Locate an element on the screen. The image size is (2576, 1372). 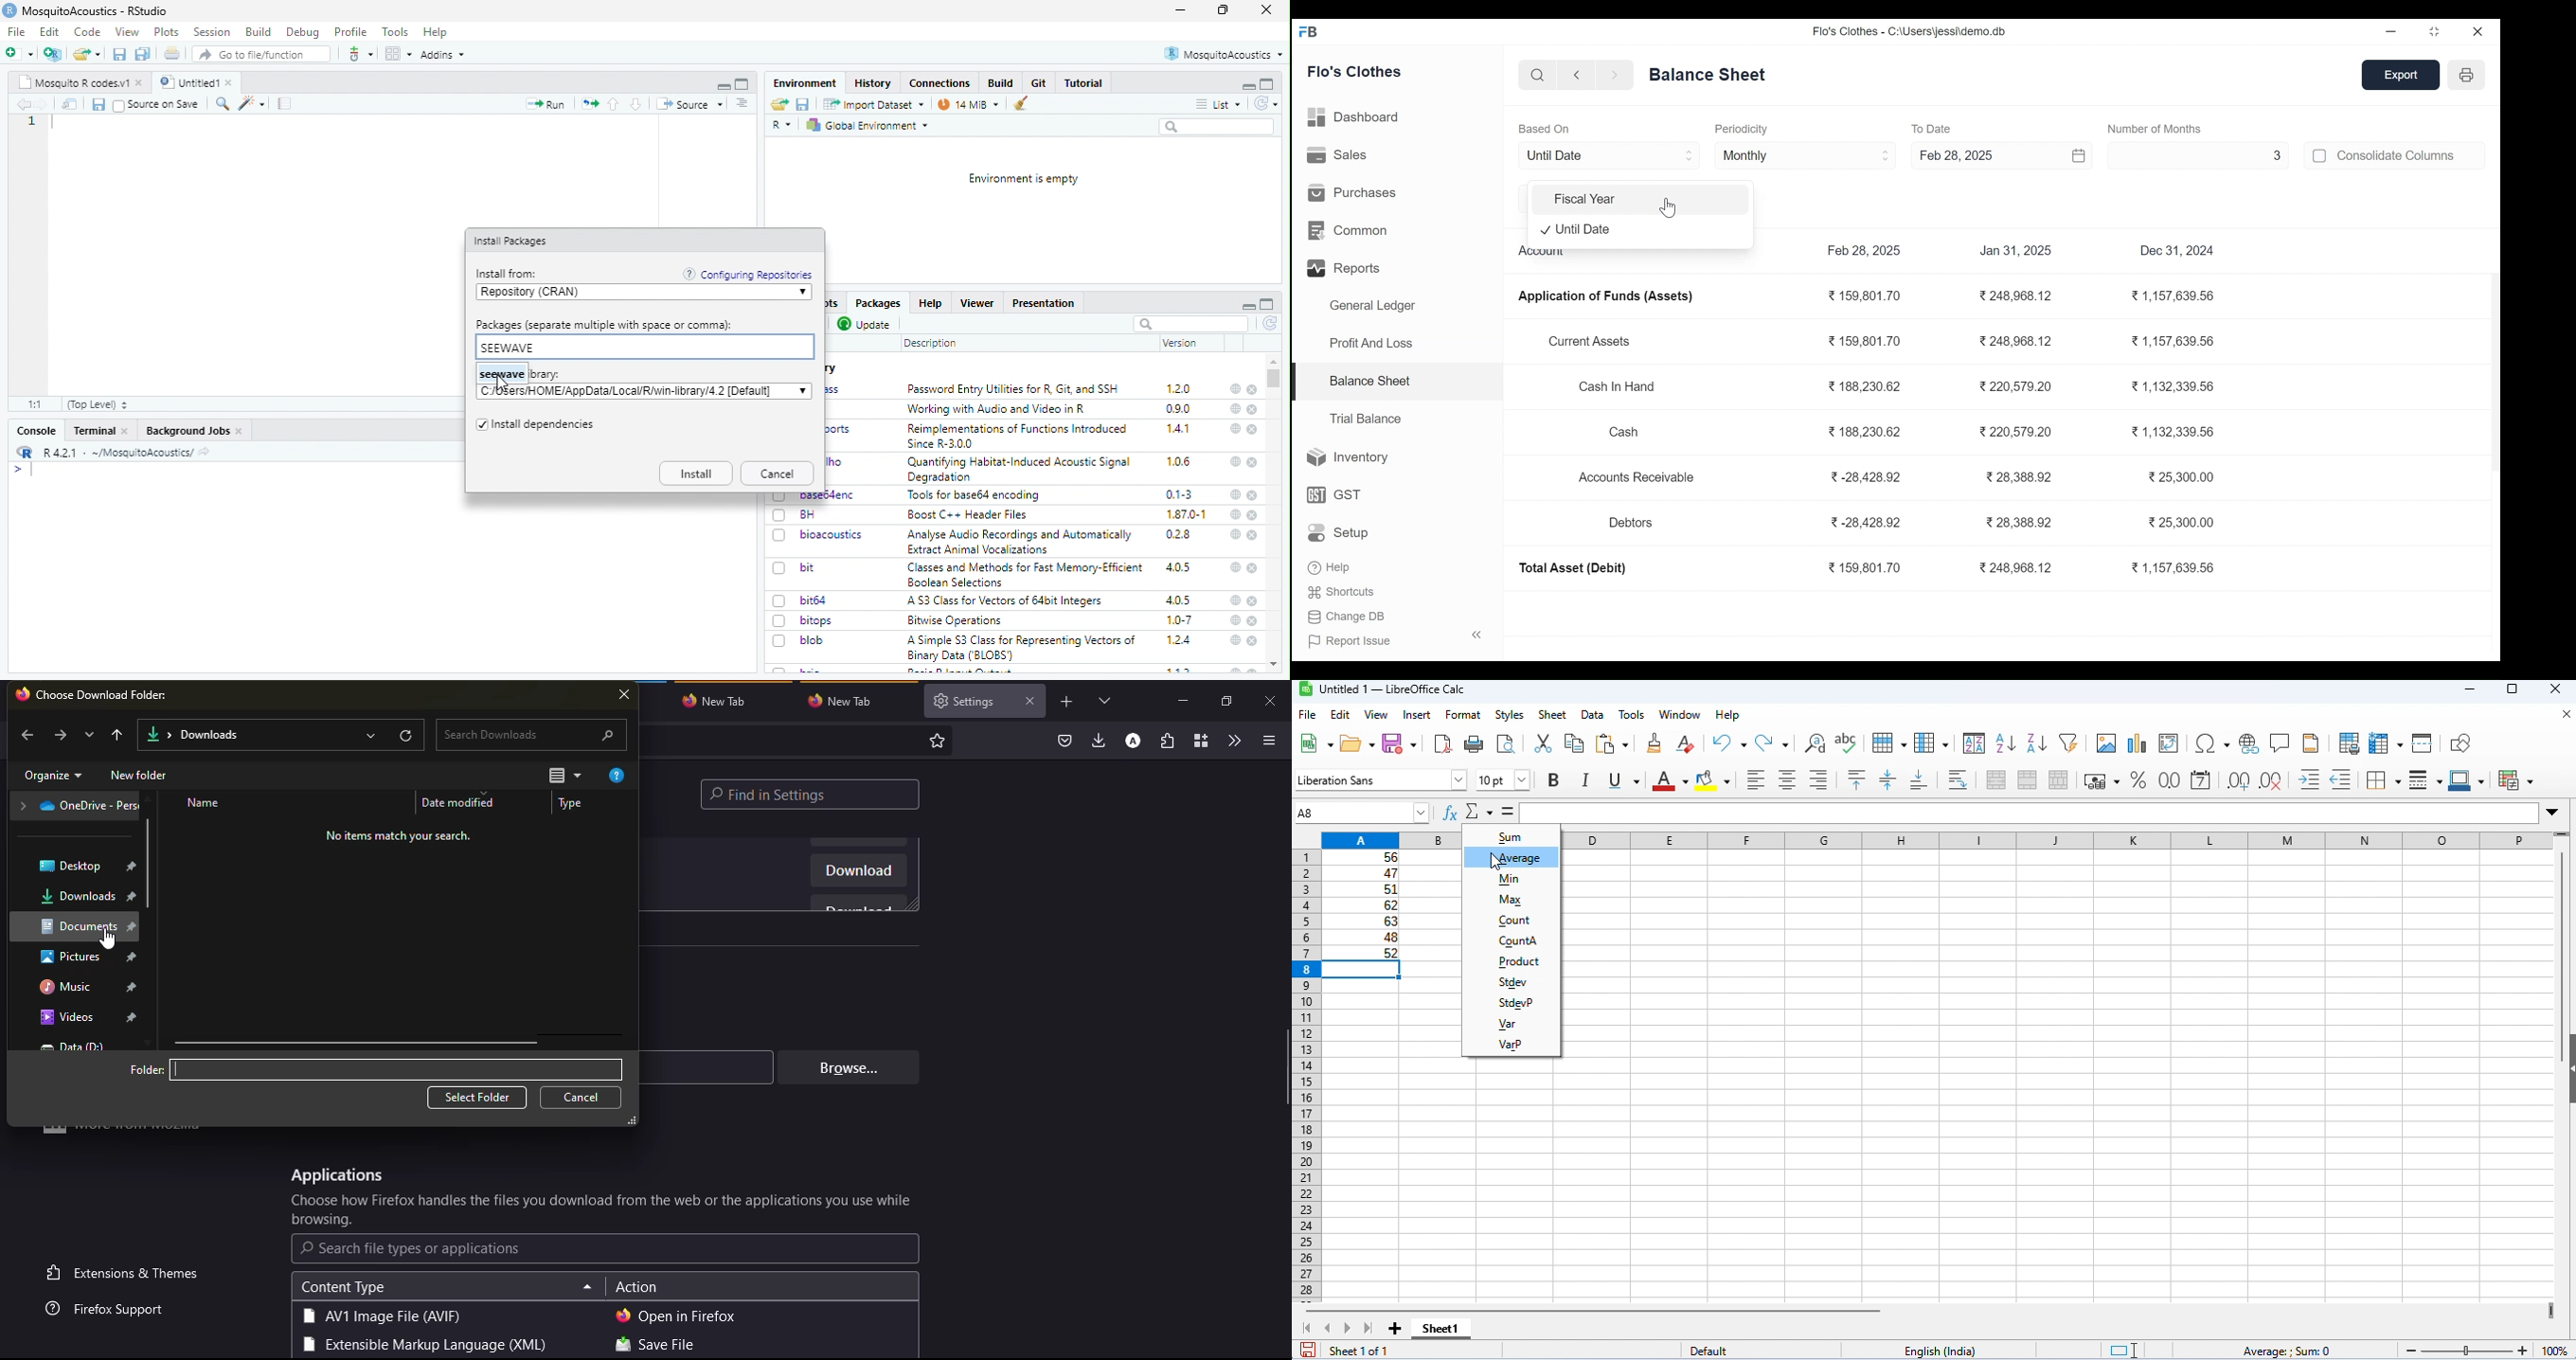
web is located at coordinates (1236, 640).